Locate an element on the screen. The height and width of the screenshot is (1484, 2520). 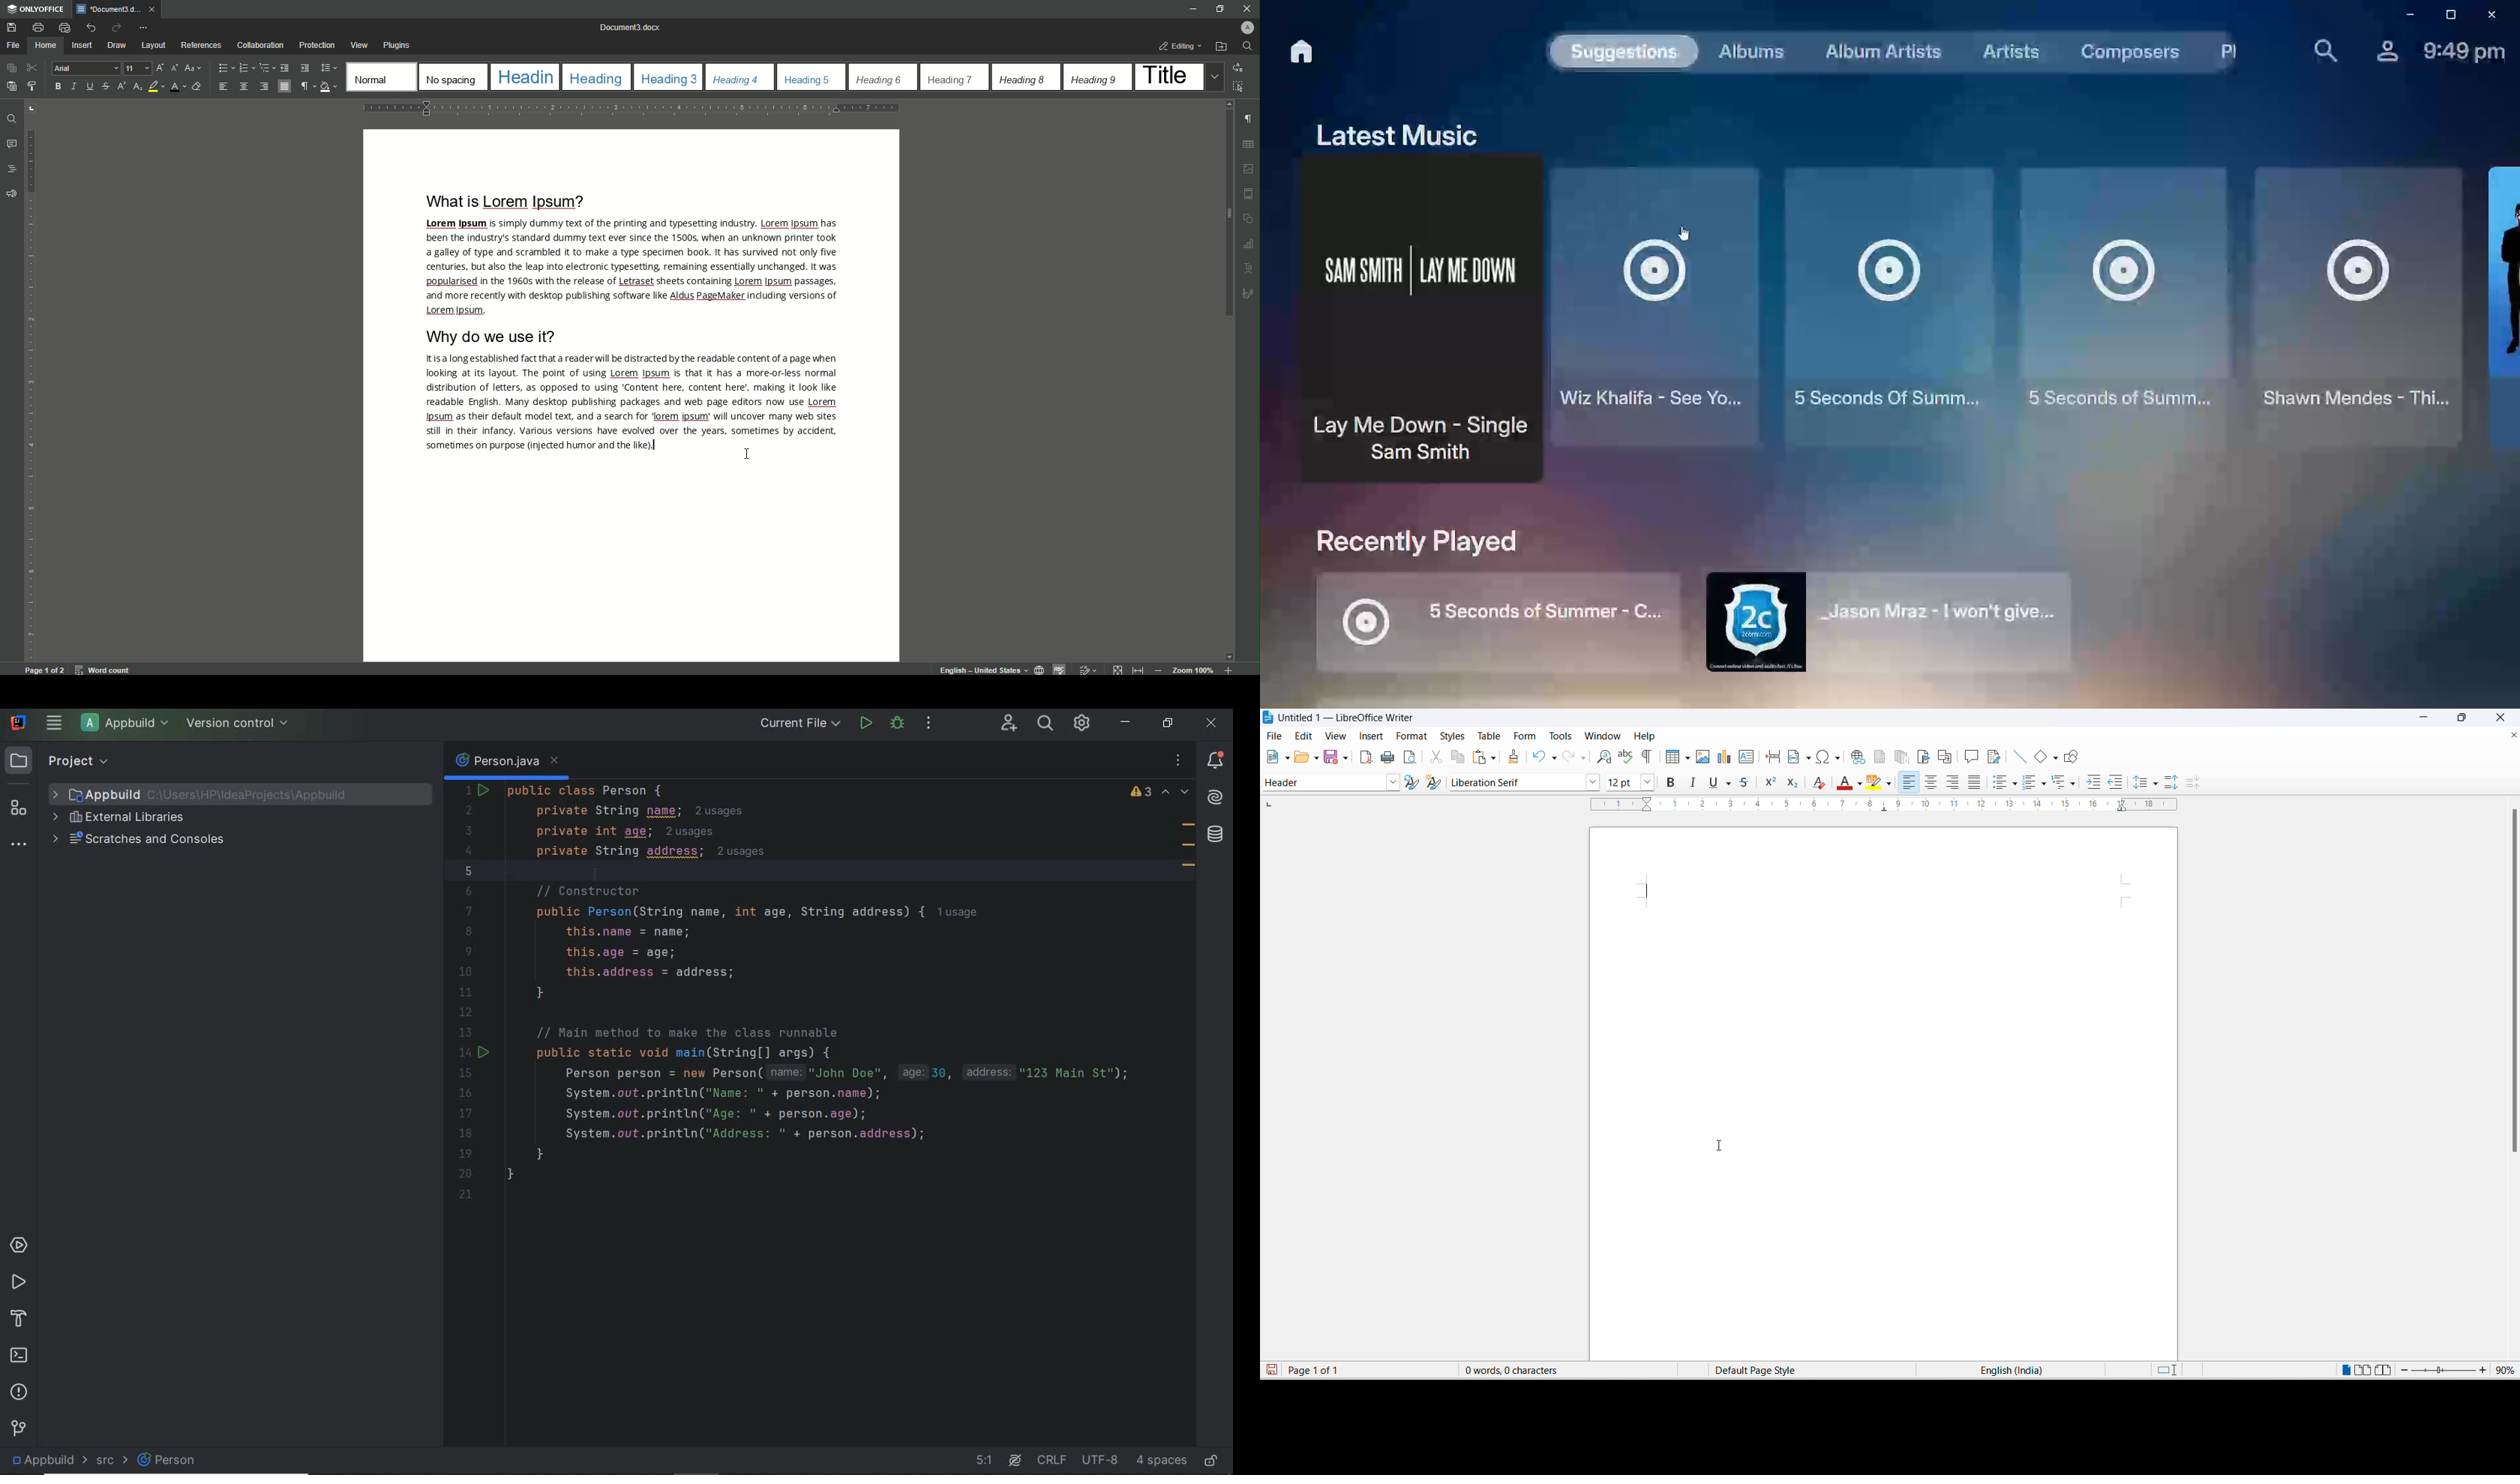
style is located at coordinates (1320, 784).